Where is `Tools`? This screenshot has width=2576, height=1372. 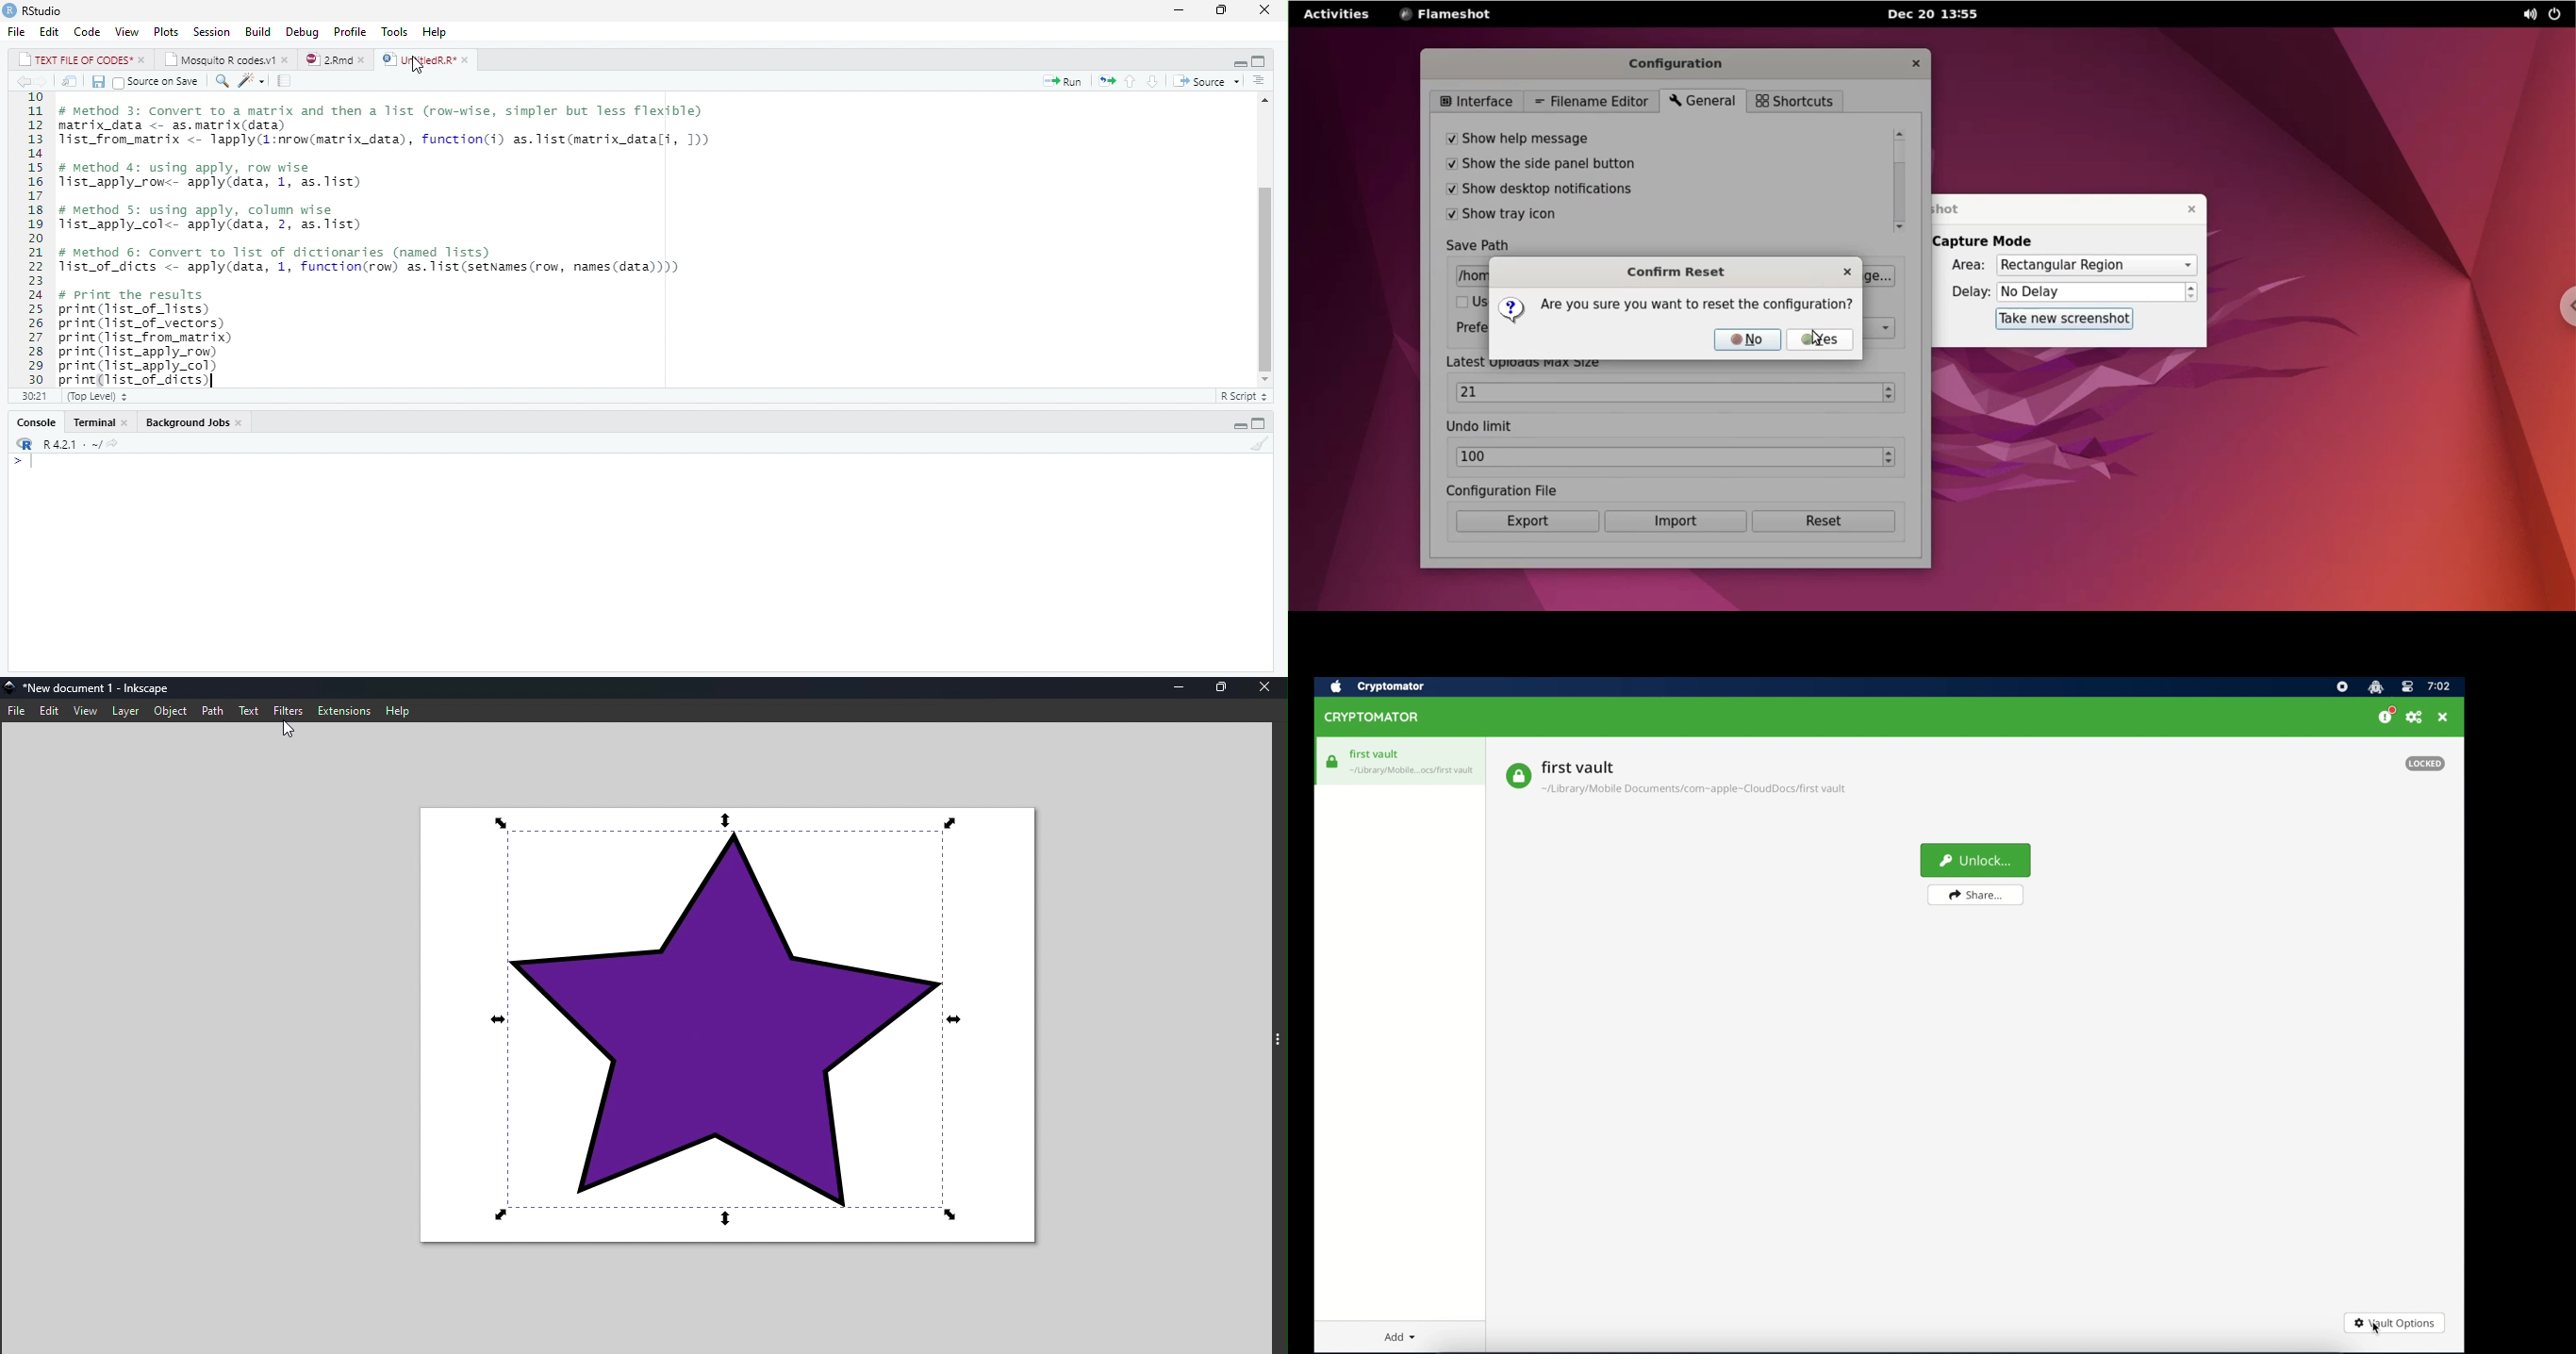
Tools is located at coordinates (397, 31).